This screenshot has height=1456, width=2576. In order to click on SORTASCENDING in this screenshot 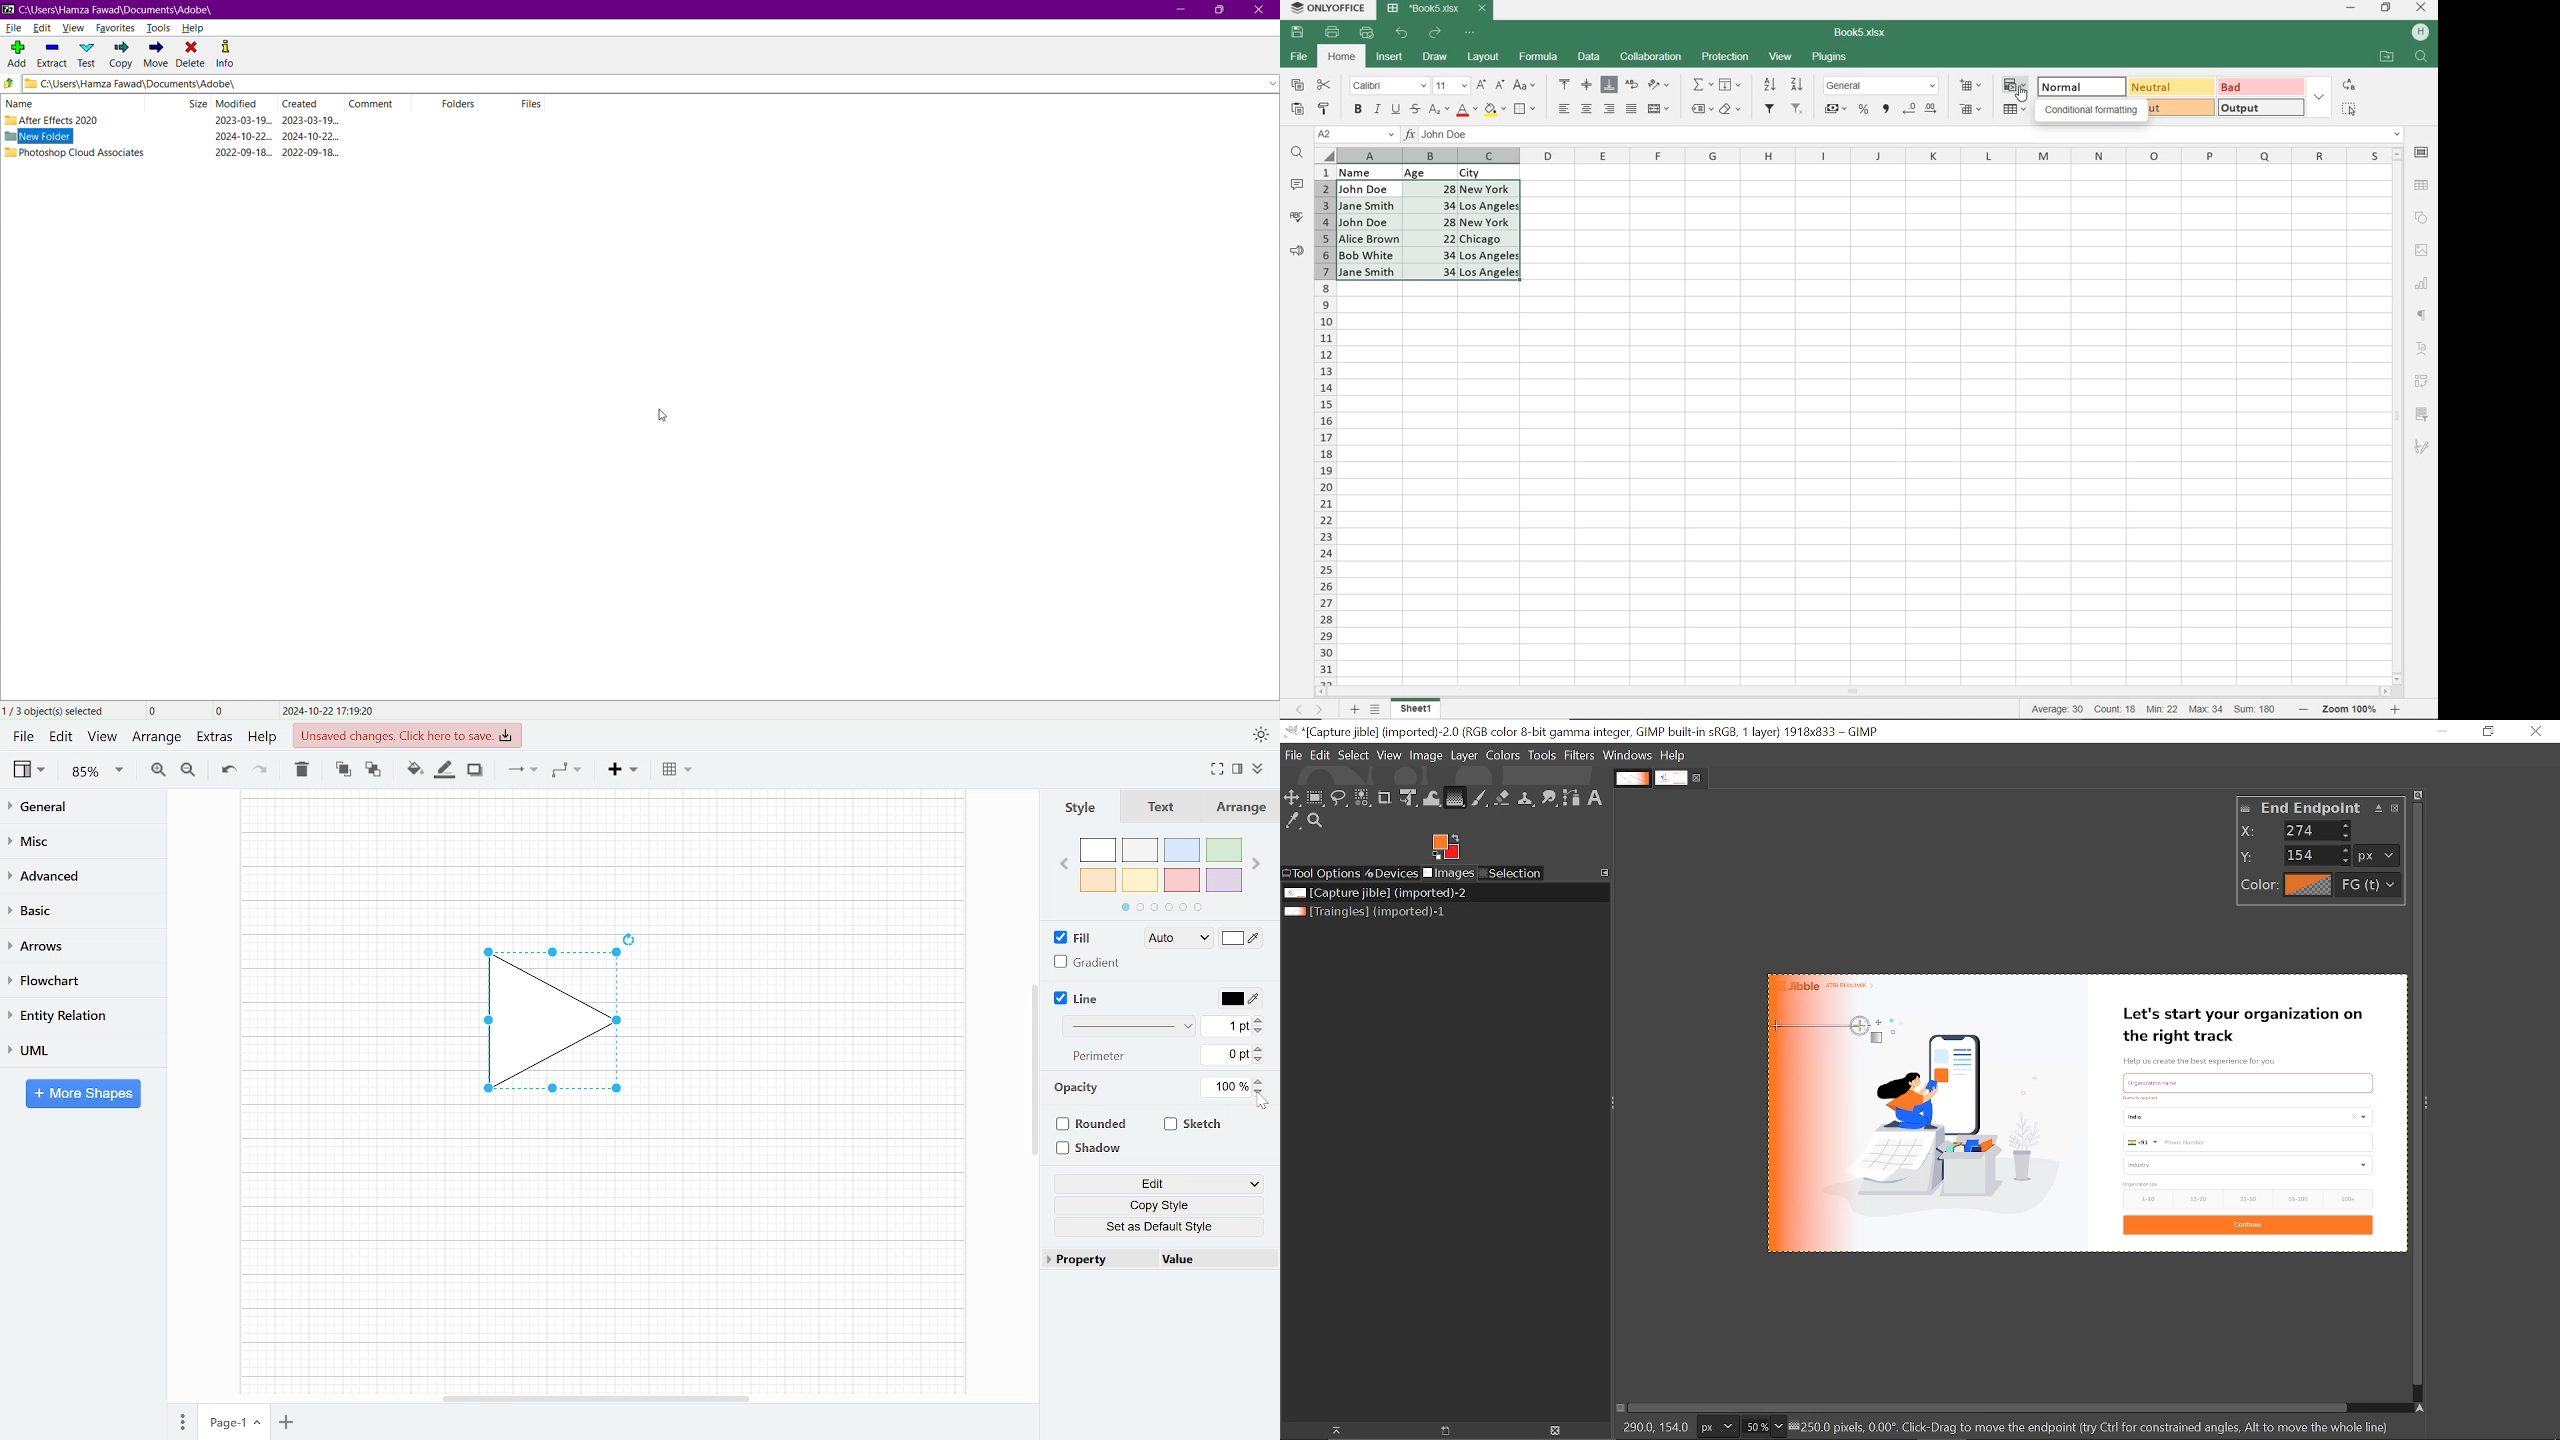, I will do `click(1771, 85)`.